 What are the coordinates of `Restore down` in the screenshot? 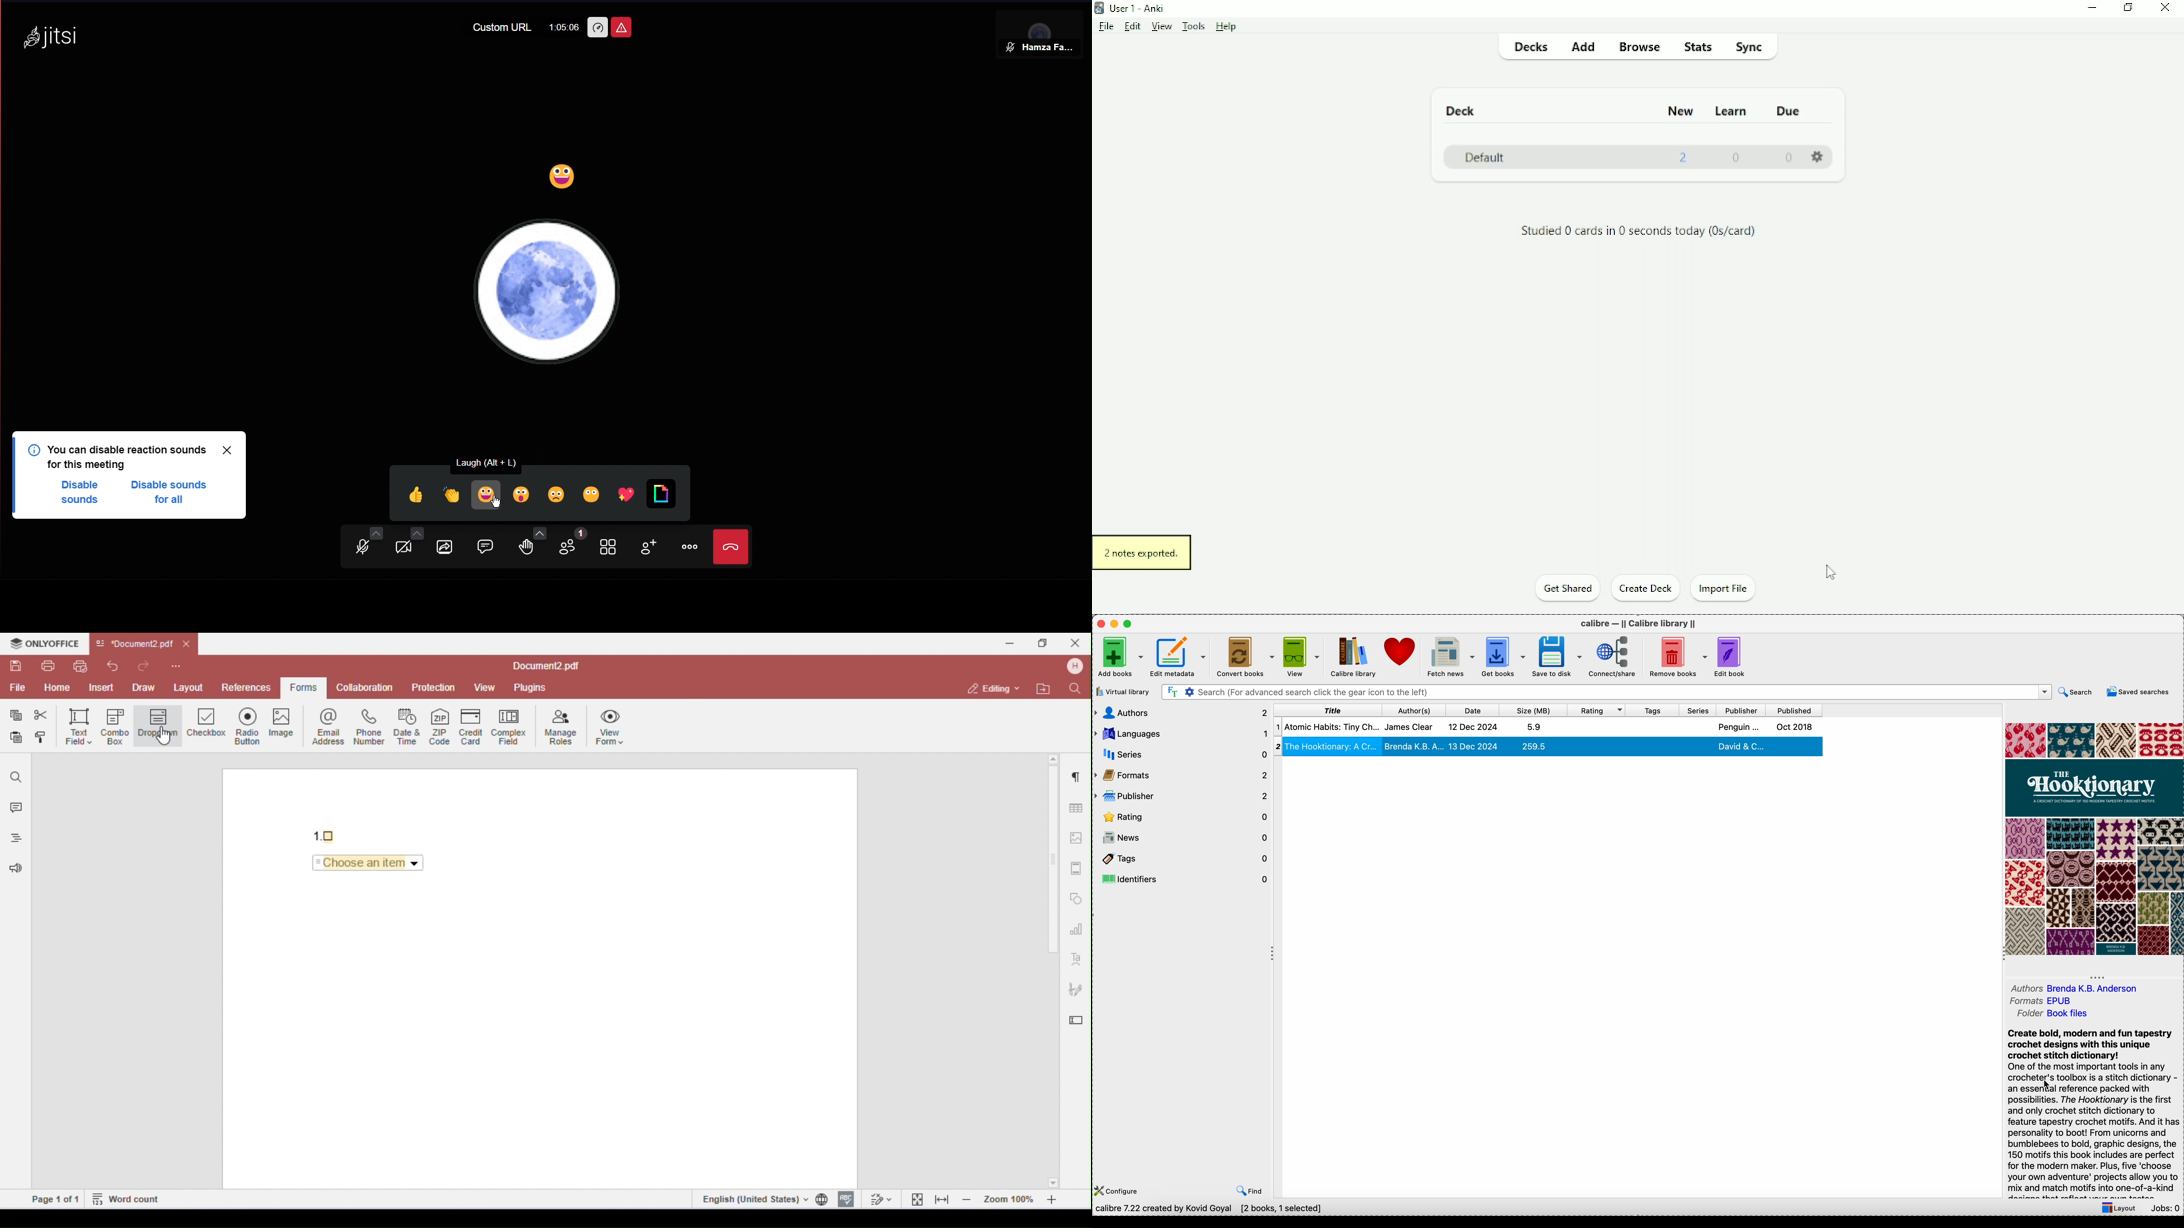 It's located at (2129, 7).